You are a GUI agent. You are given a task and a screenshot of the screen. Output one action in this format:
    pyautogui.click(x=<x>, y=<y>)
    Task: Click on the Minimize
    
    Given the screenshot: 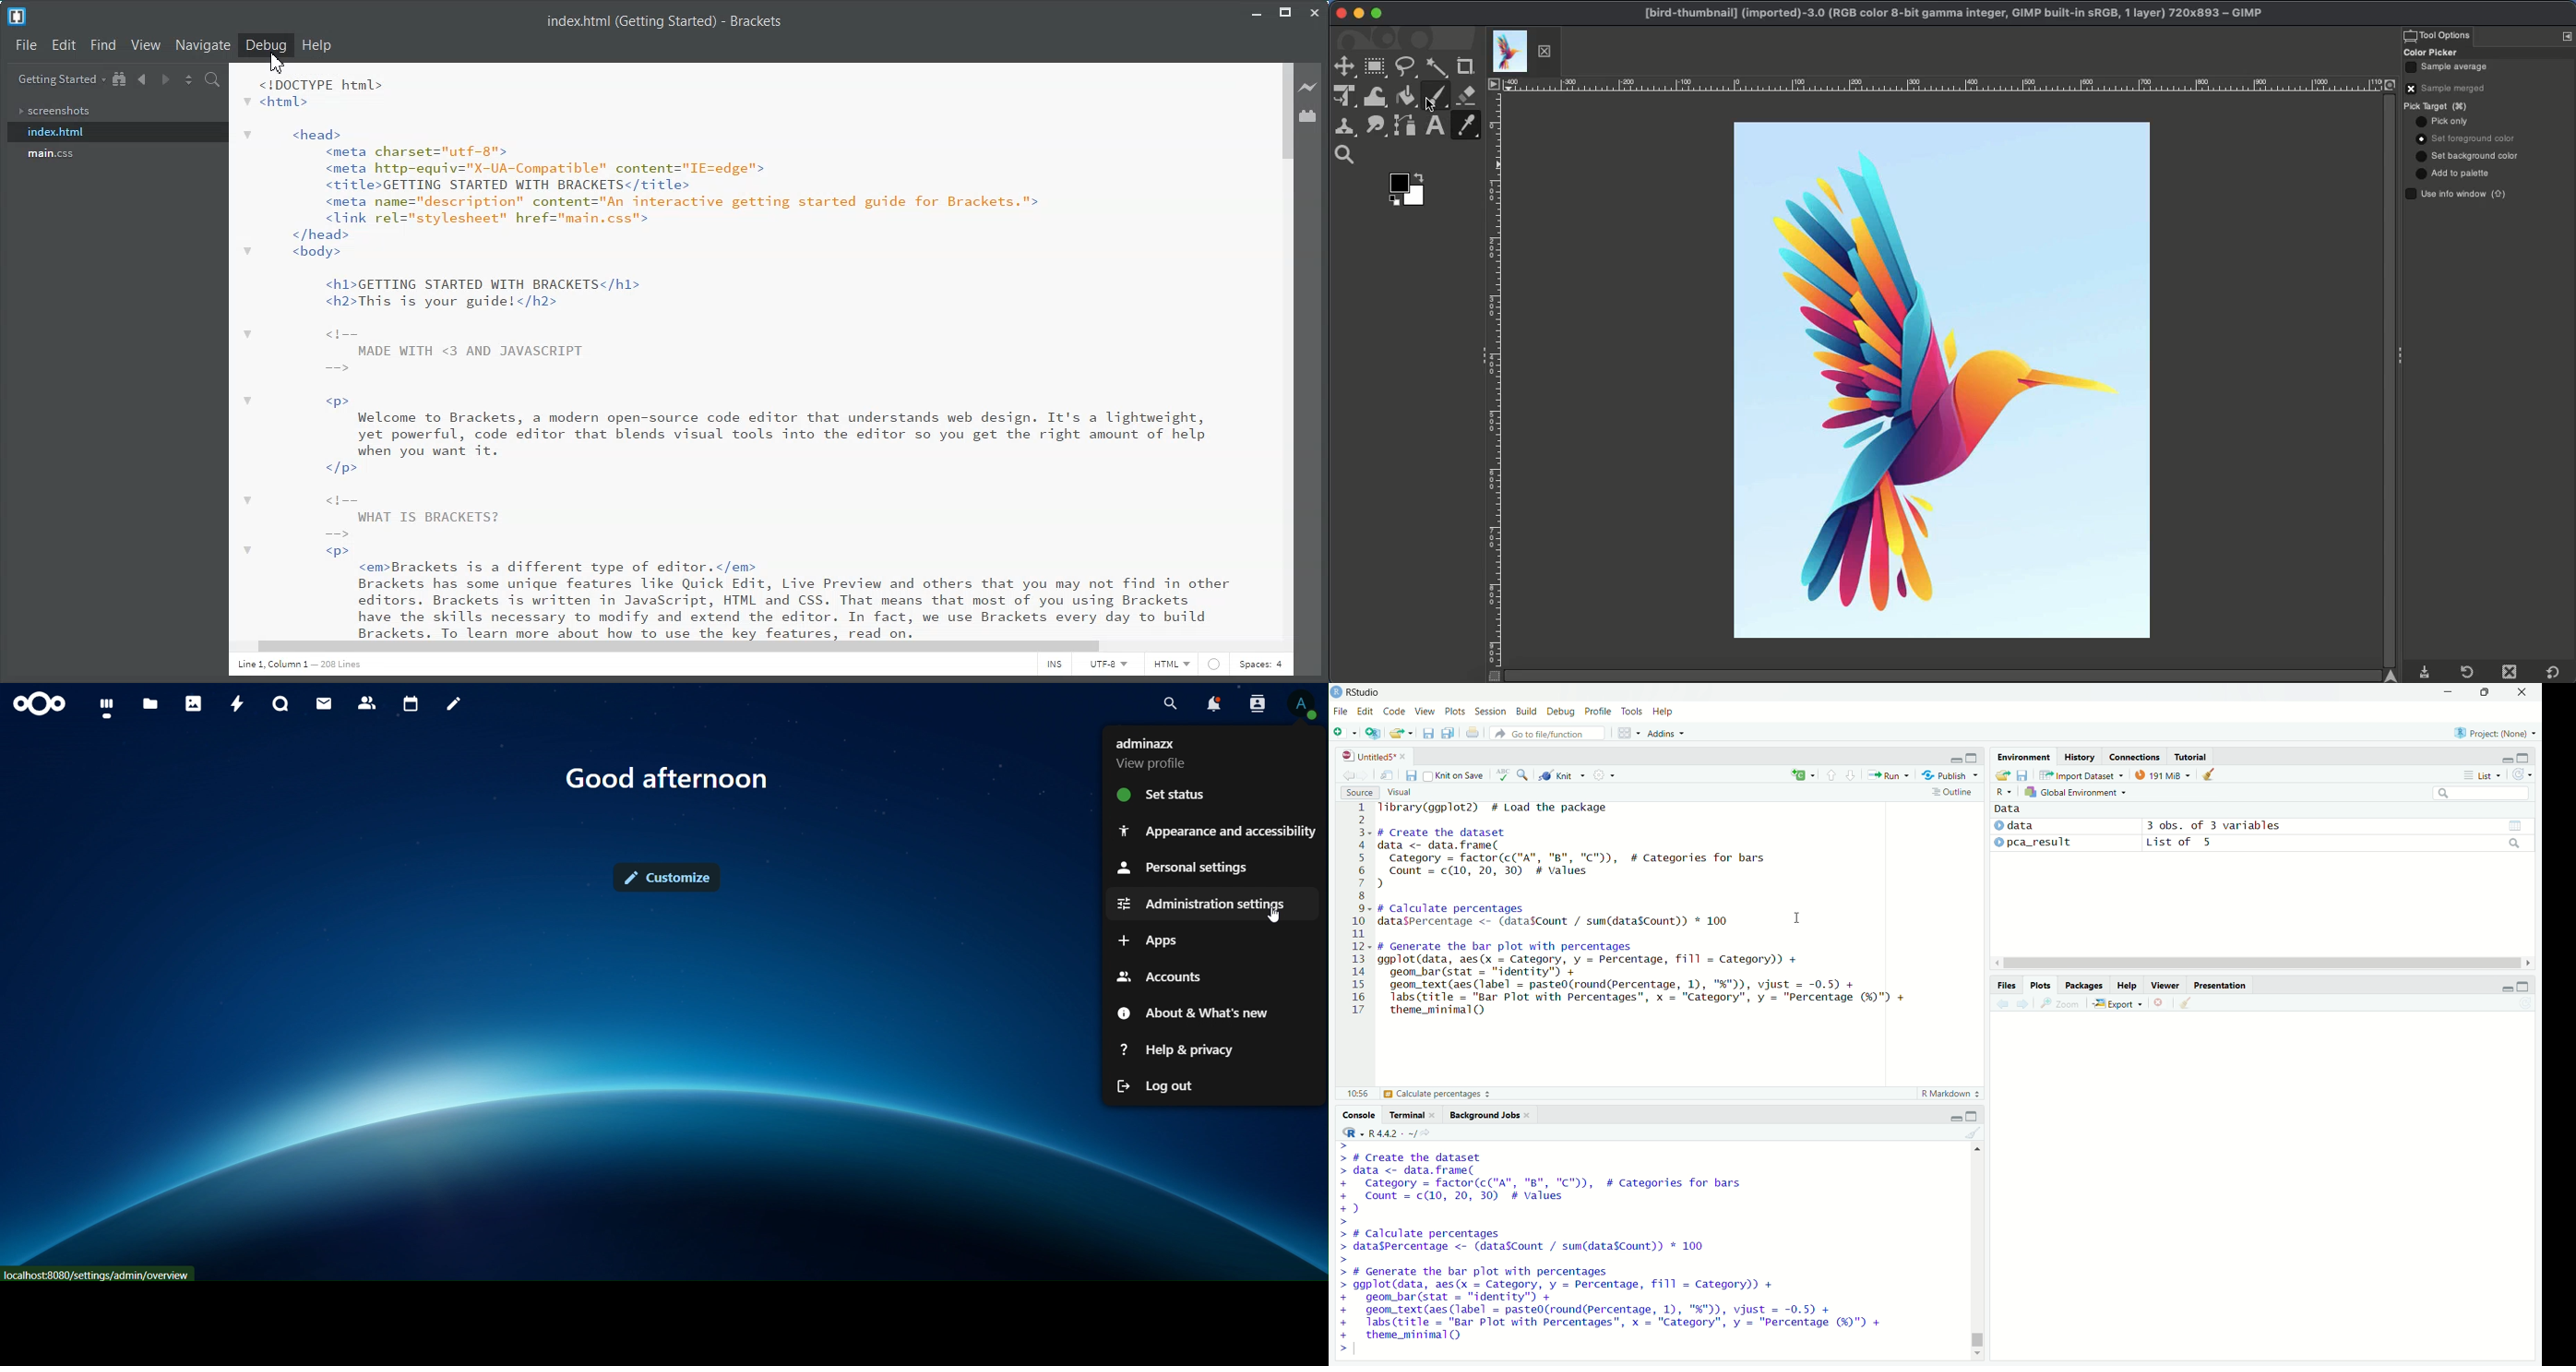 What is the action you would take?
    pyautogui.click(x=1358, y=13)
    